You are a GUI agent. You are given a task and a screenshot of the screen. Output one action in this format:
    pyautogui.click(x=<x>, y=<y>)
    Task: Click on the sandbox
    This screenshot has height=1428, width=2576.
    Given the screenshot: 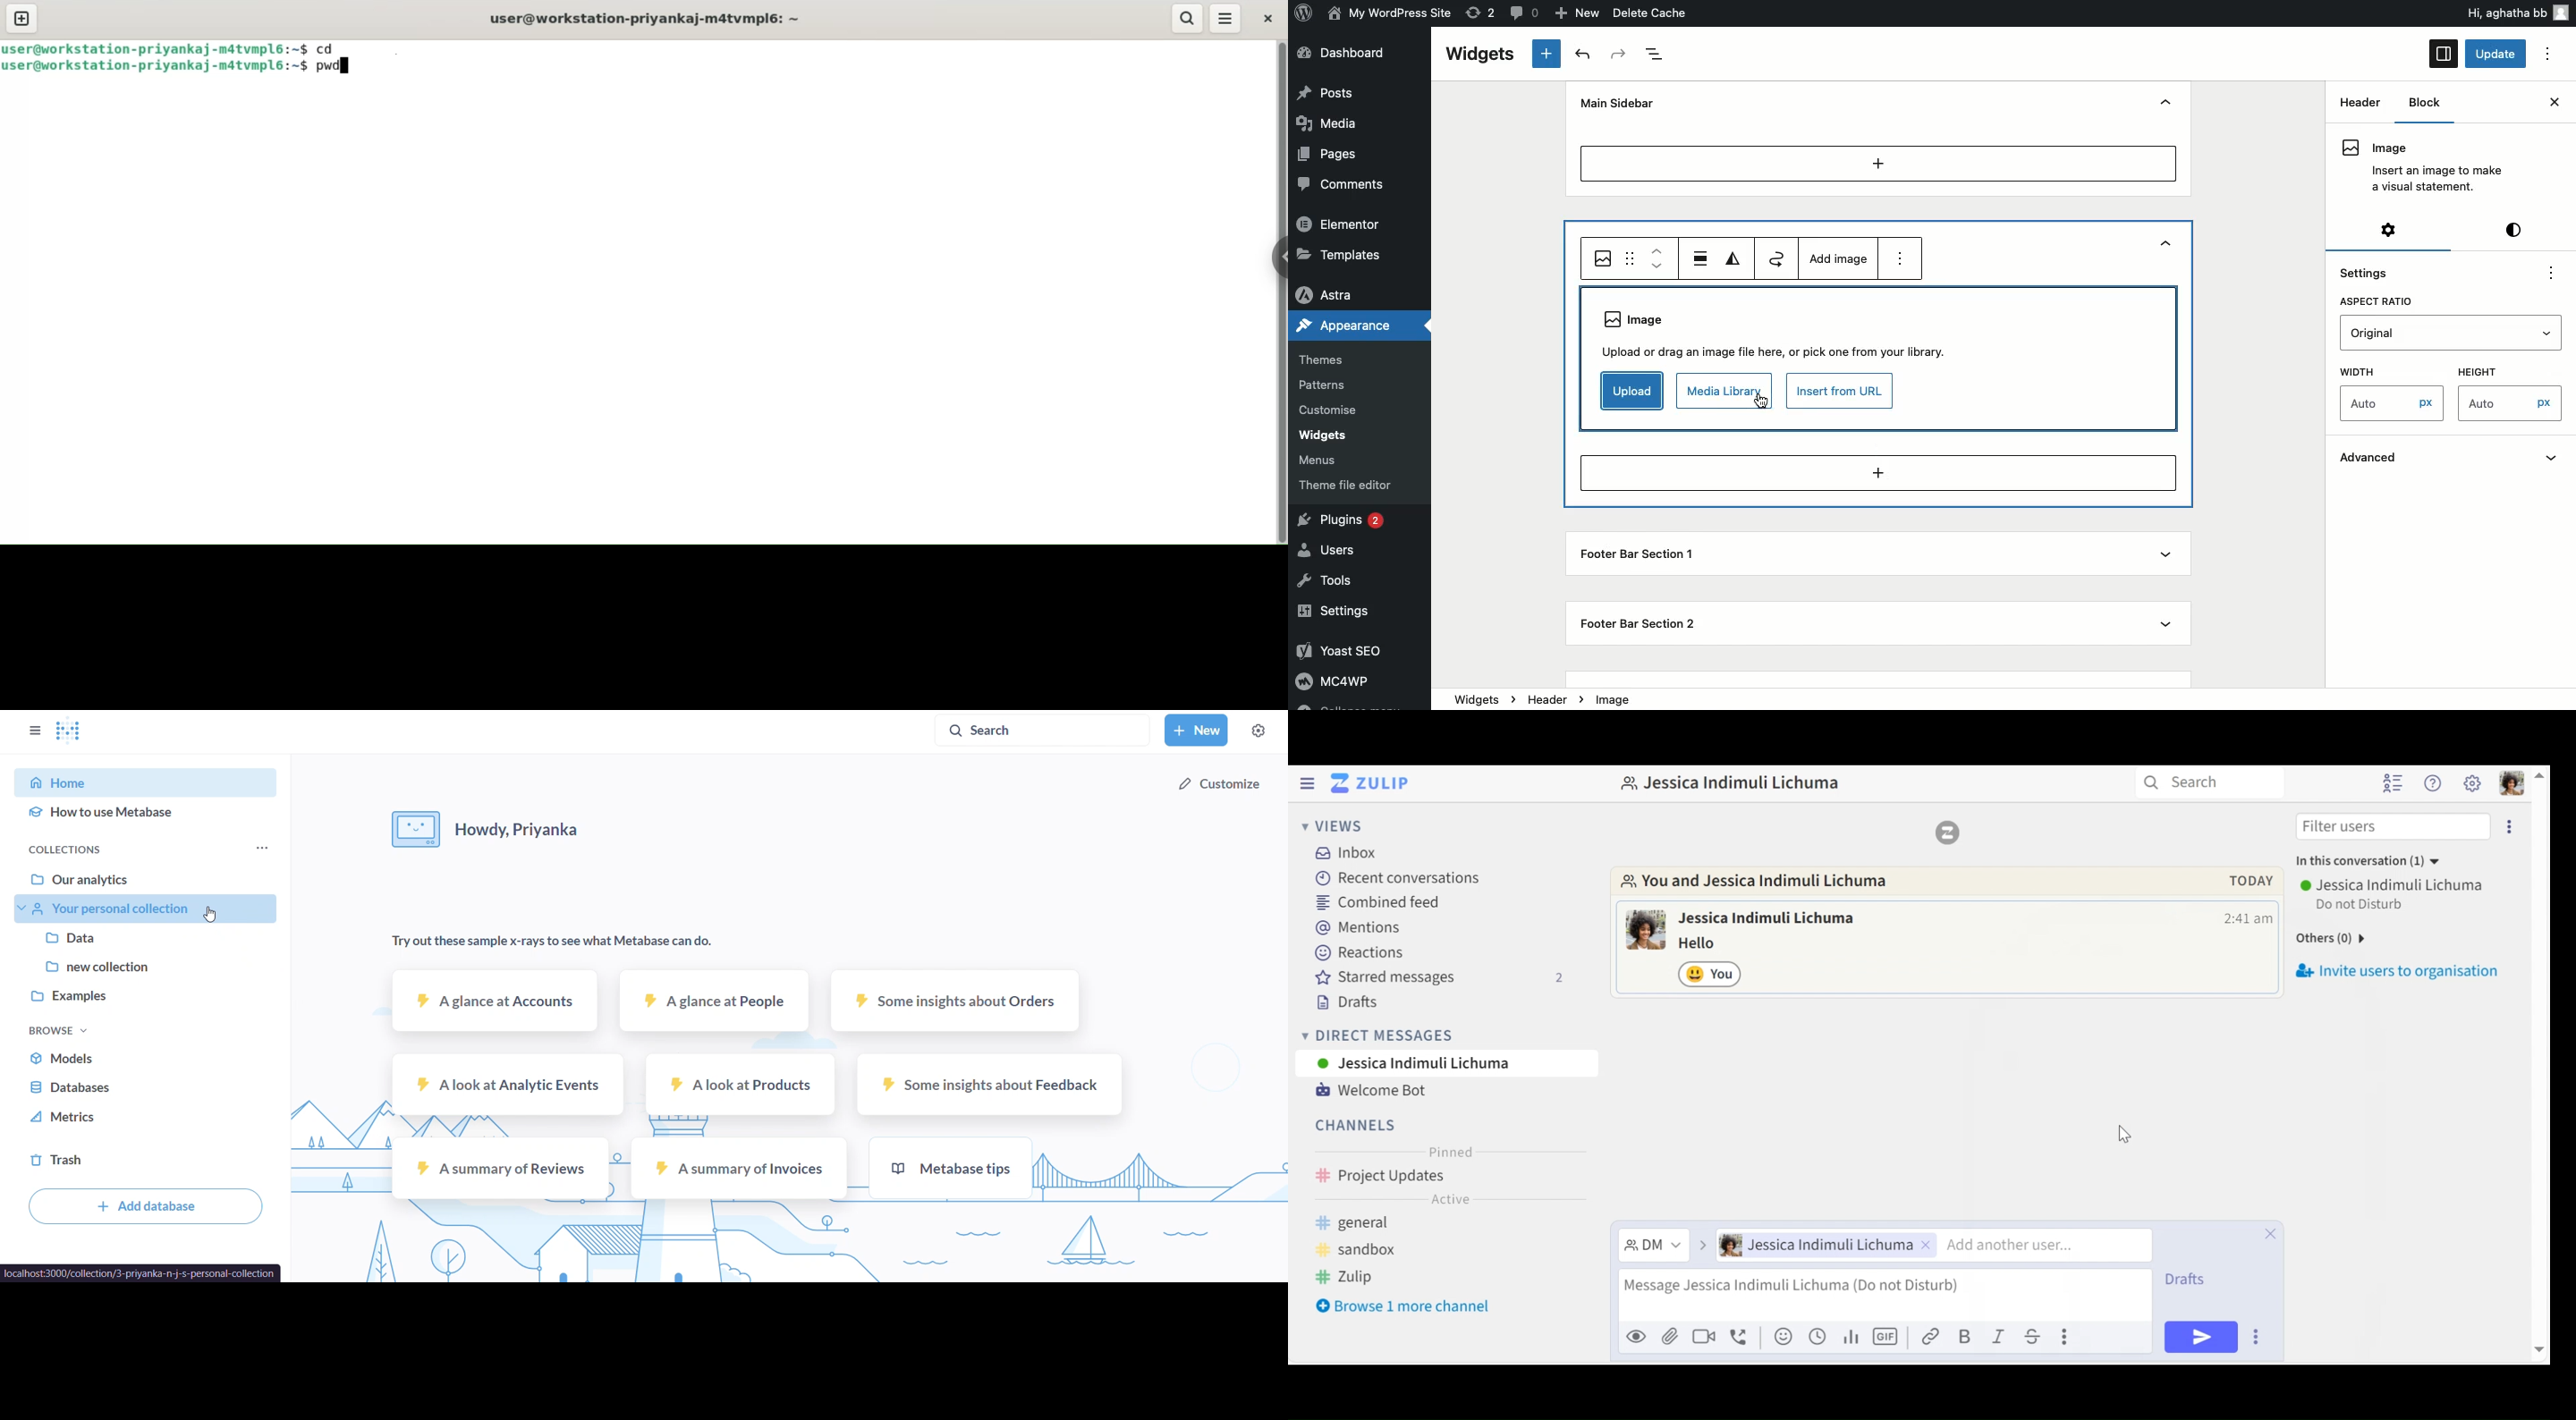 What is the action you would take?
    pyautogui.click(x=1363, y=1250)
    